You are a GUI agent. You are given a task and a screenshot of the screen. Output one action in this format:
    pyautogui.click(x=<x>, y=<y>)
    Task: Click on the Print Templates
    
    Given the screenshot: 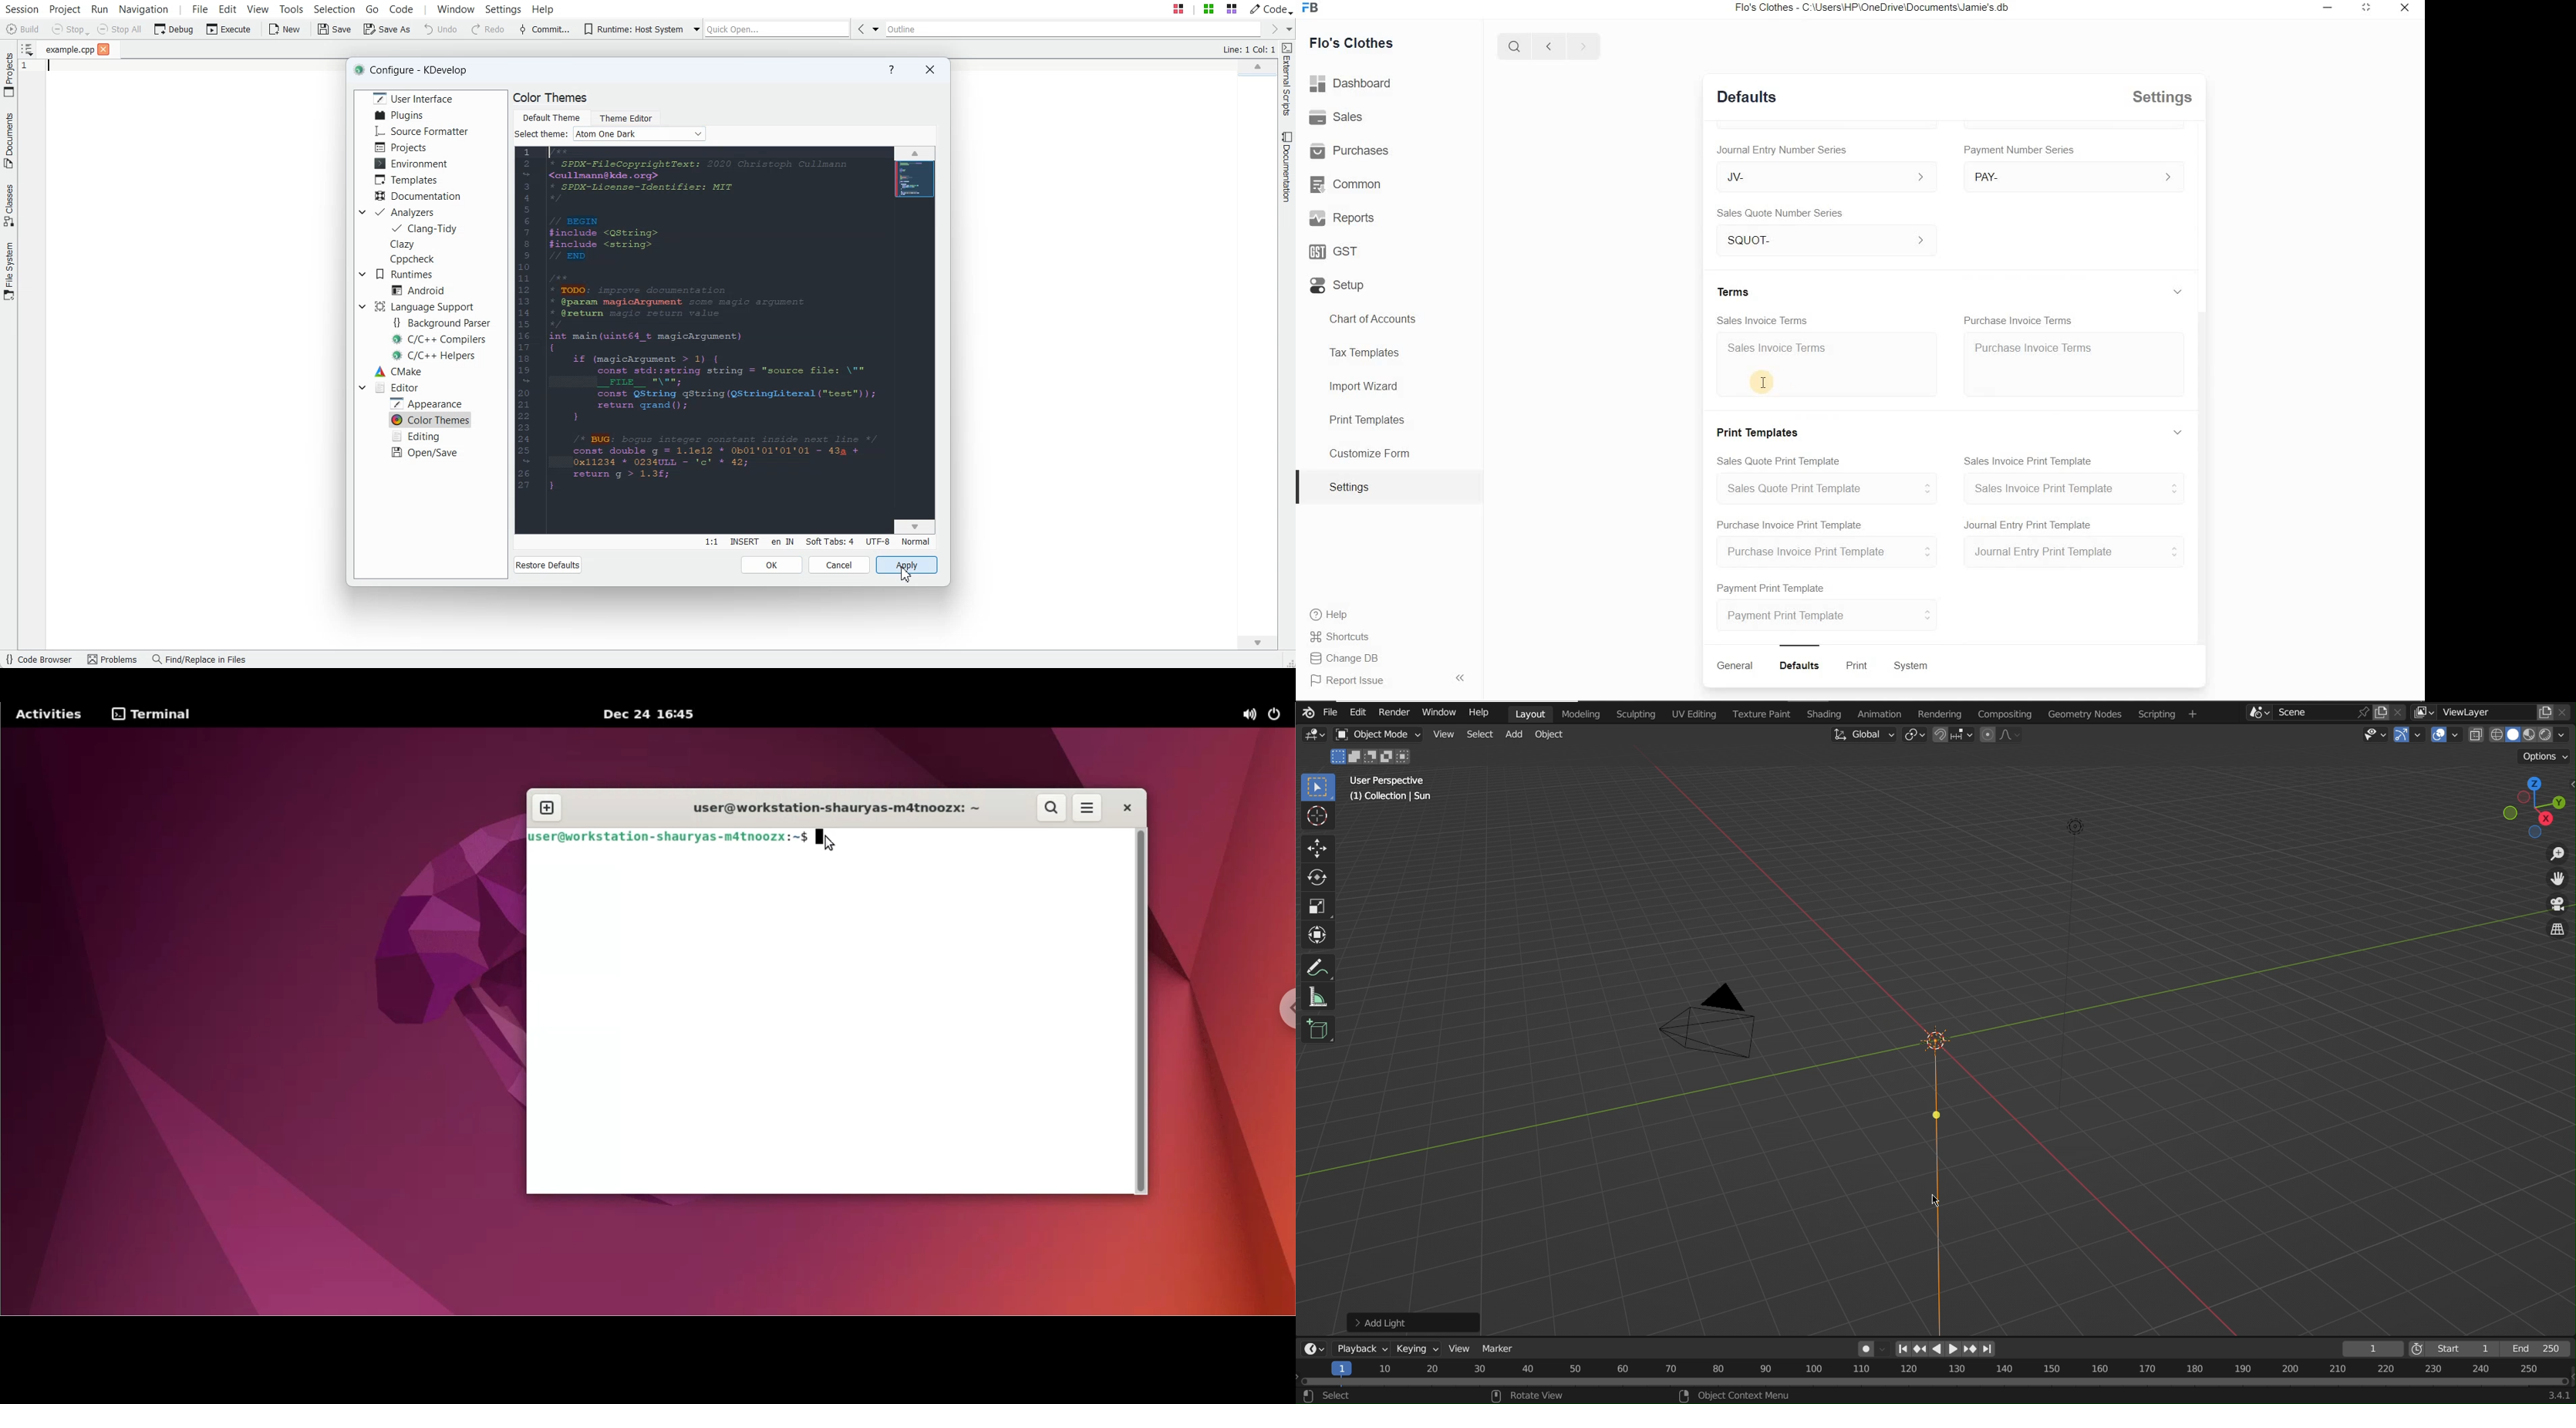 What is the action you would take?
    pyautogui.click(x=1756, y=432)
    